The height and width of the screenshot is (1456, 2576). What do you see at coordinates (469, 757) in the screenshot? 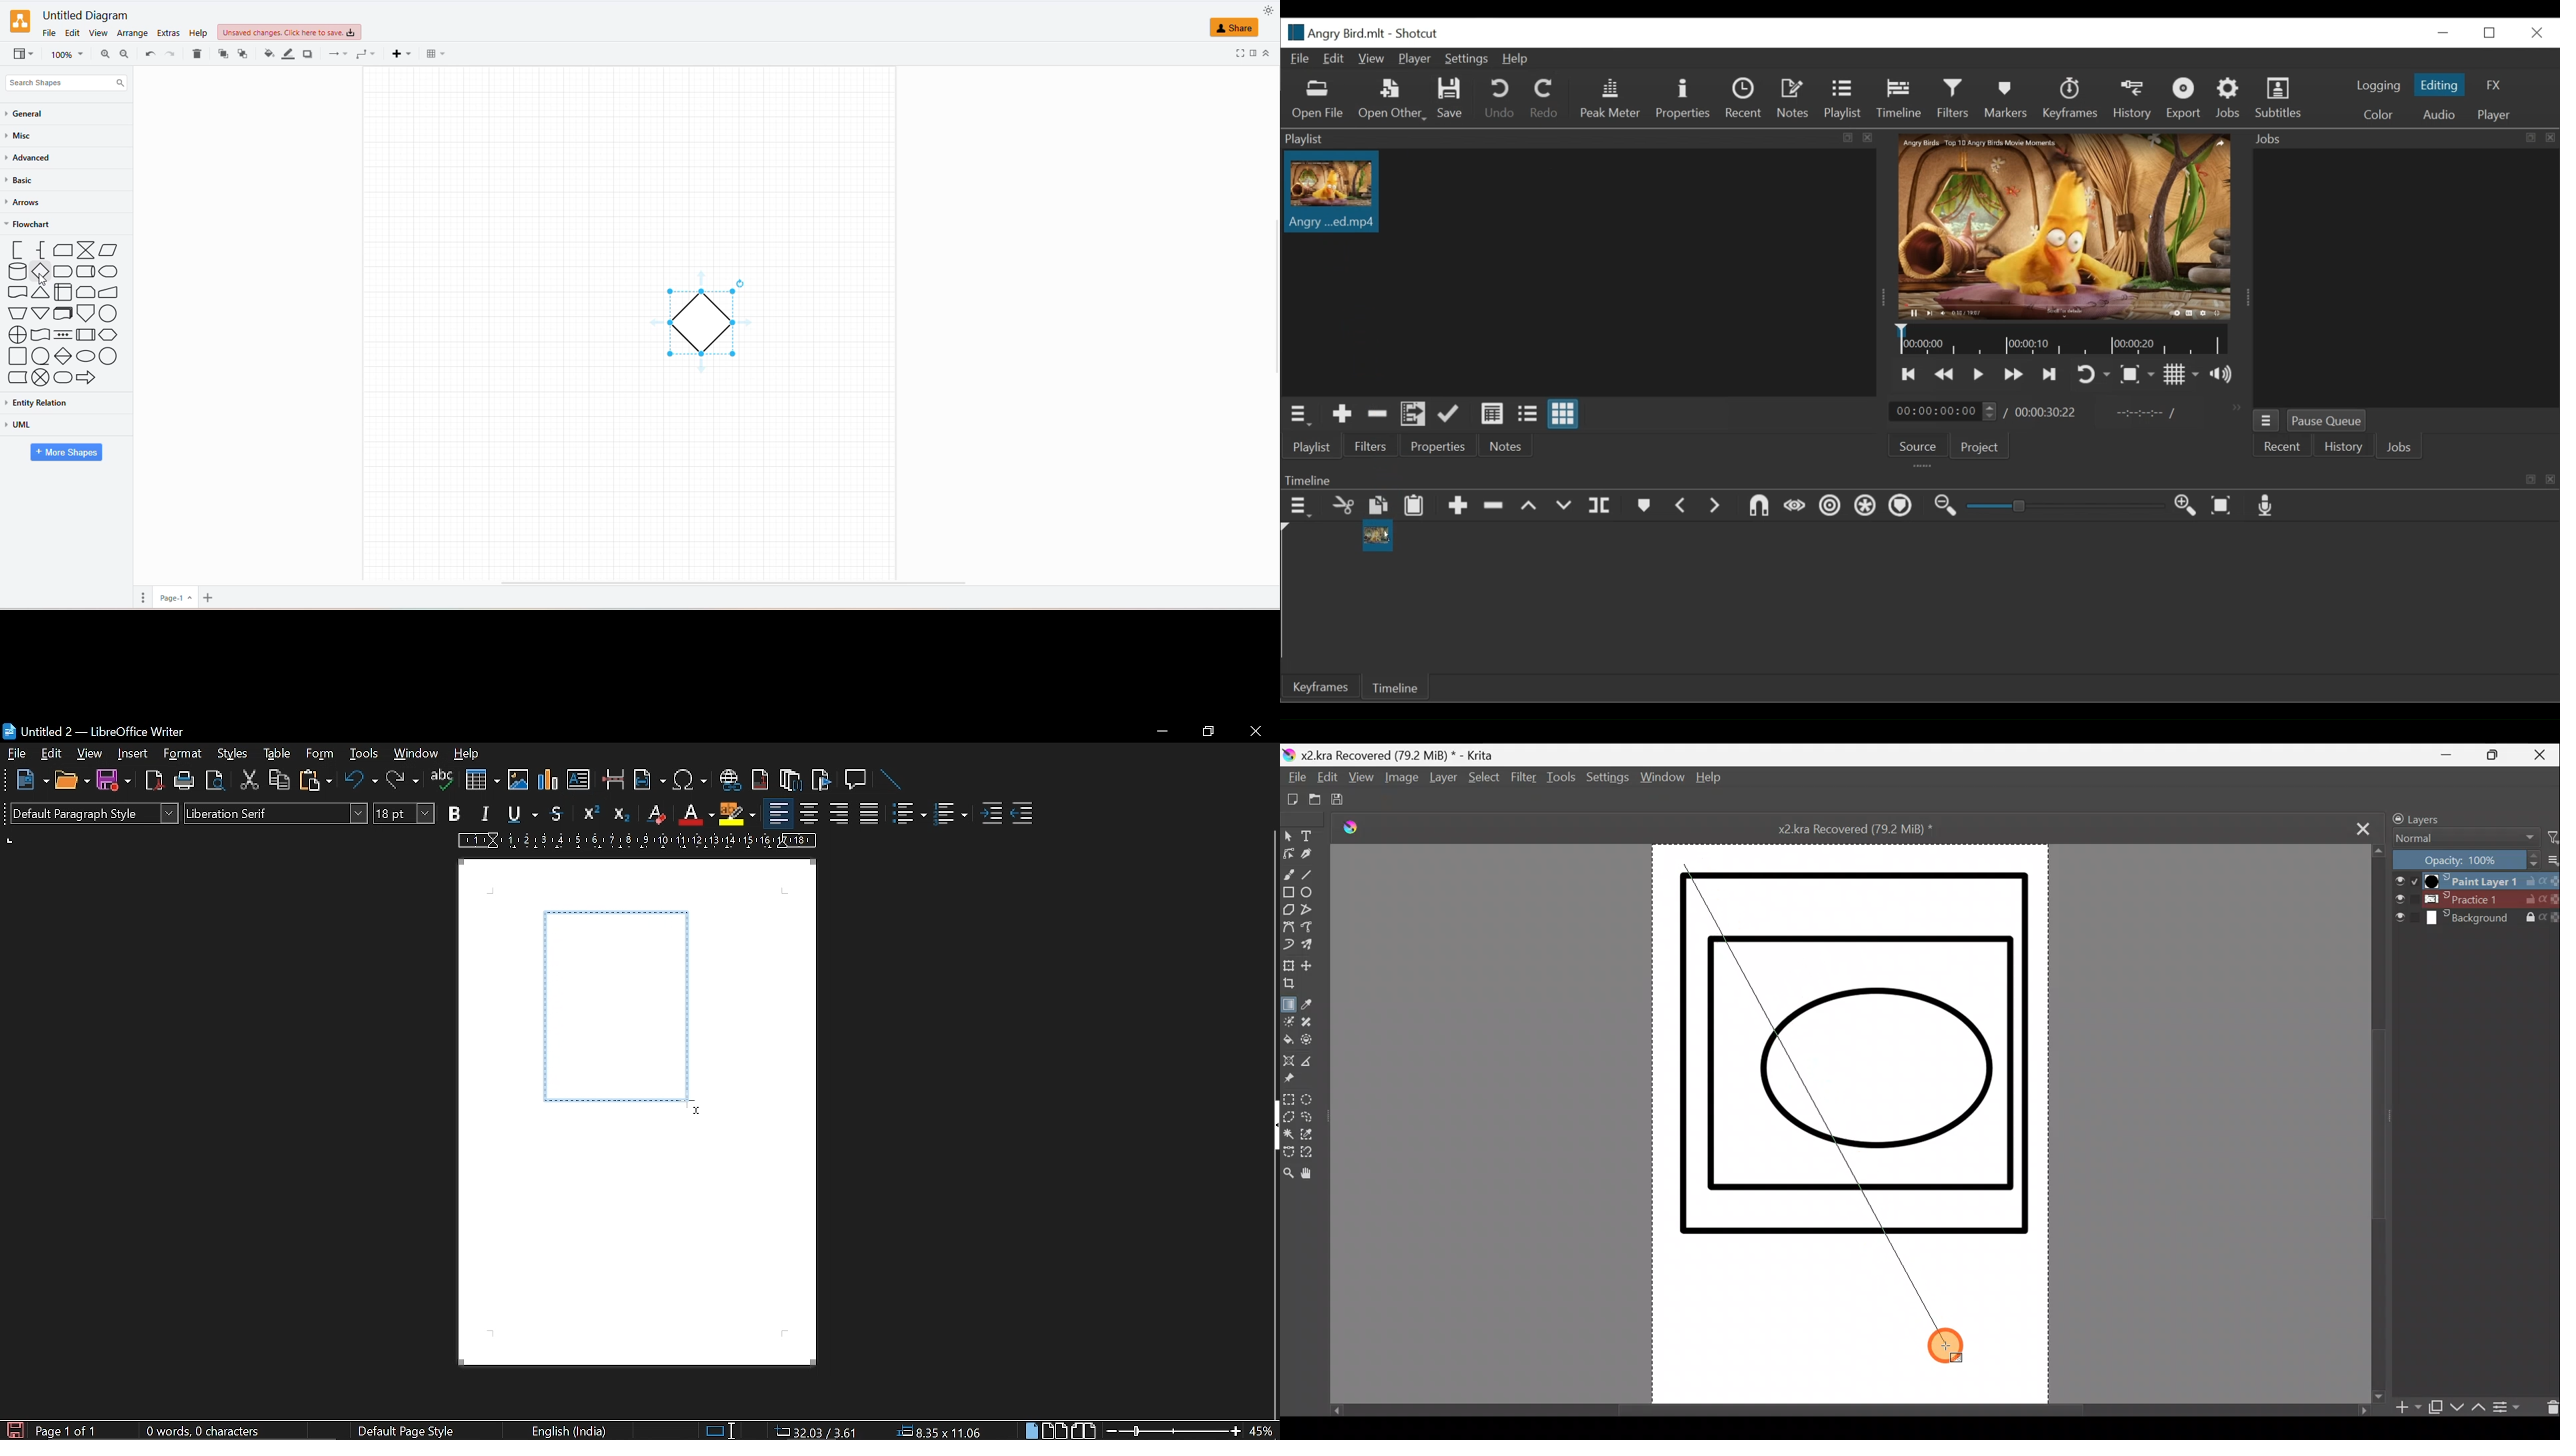
I see `help` at bounding box center [469, 757].